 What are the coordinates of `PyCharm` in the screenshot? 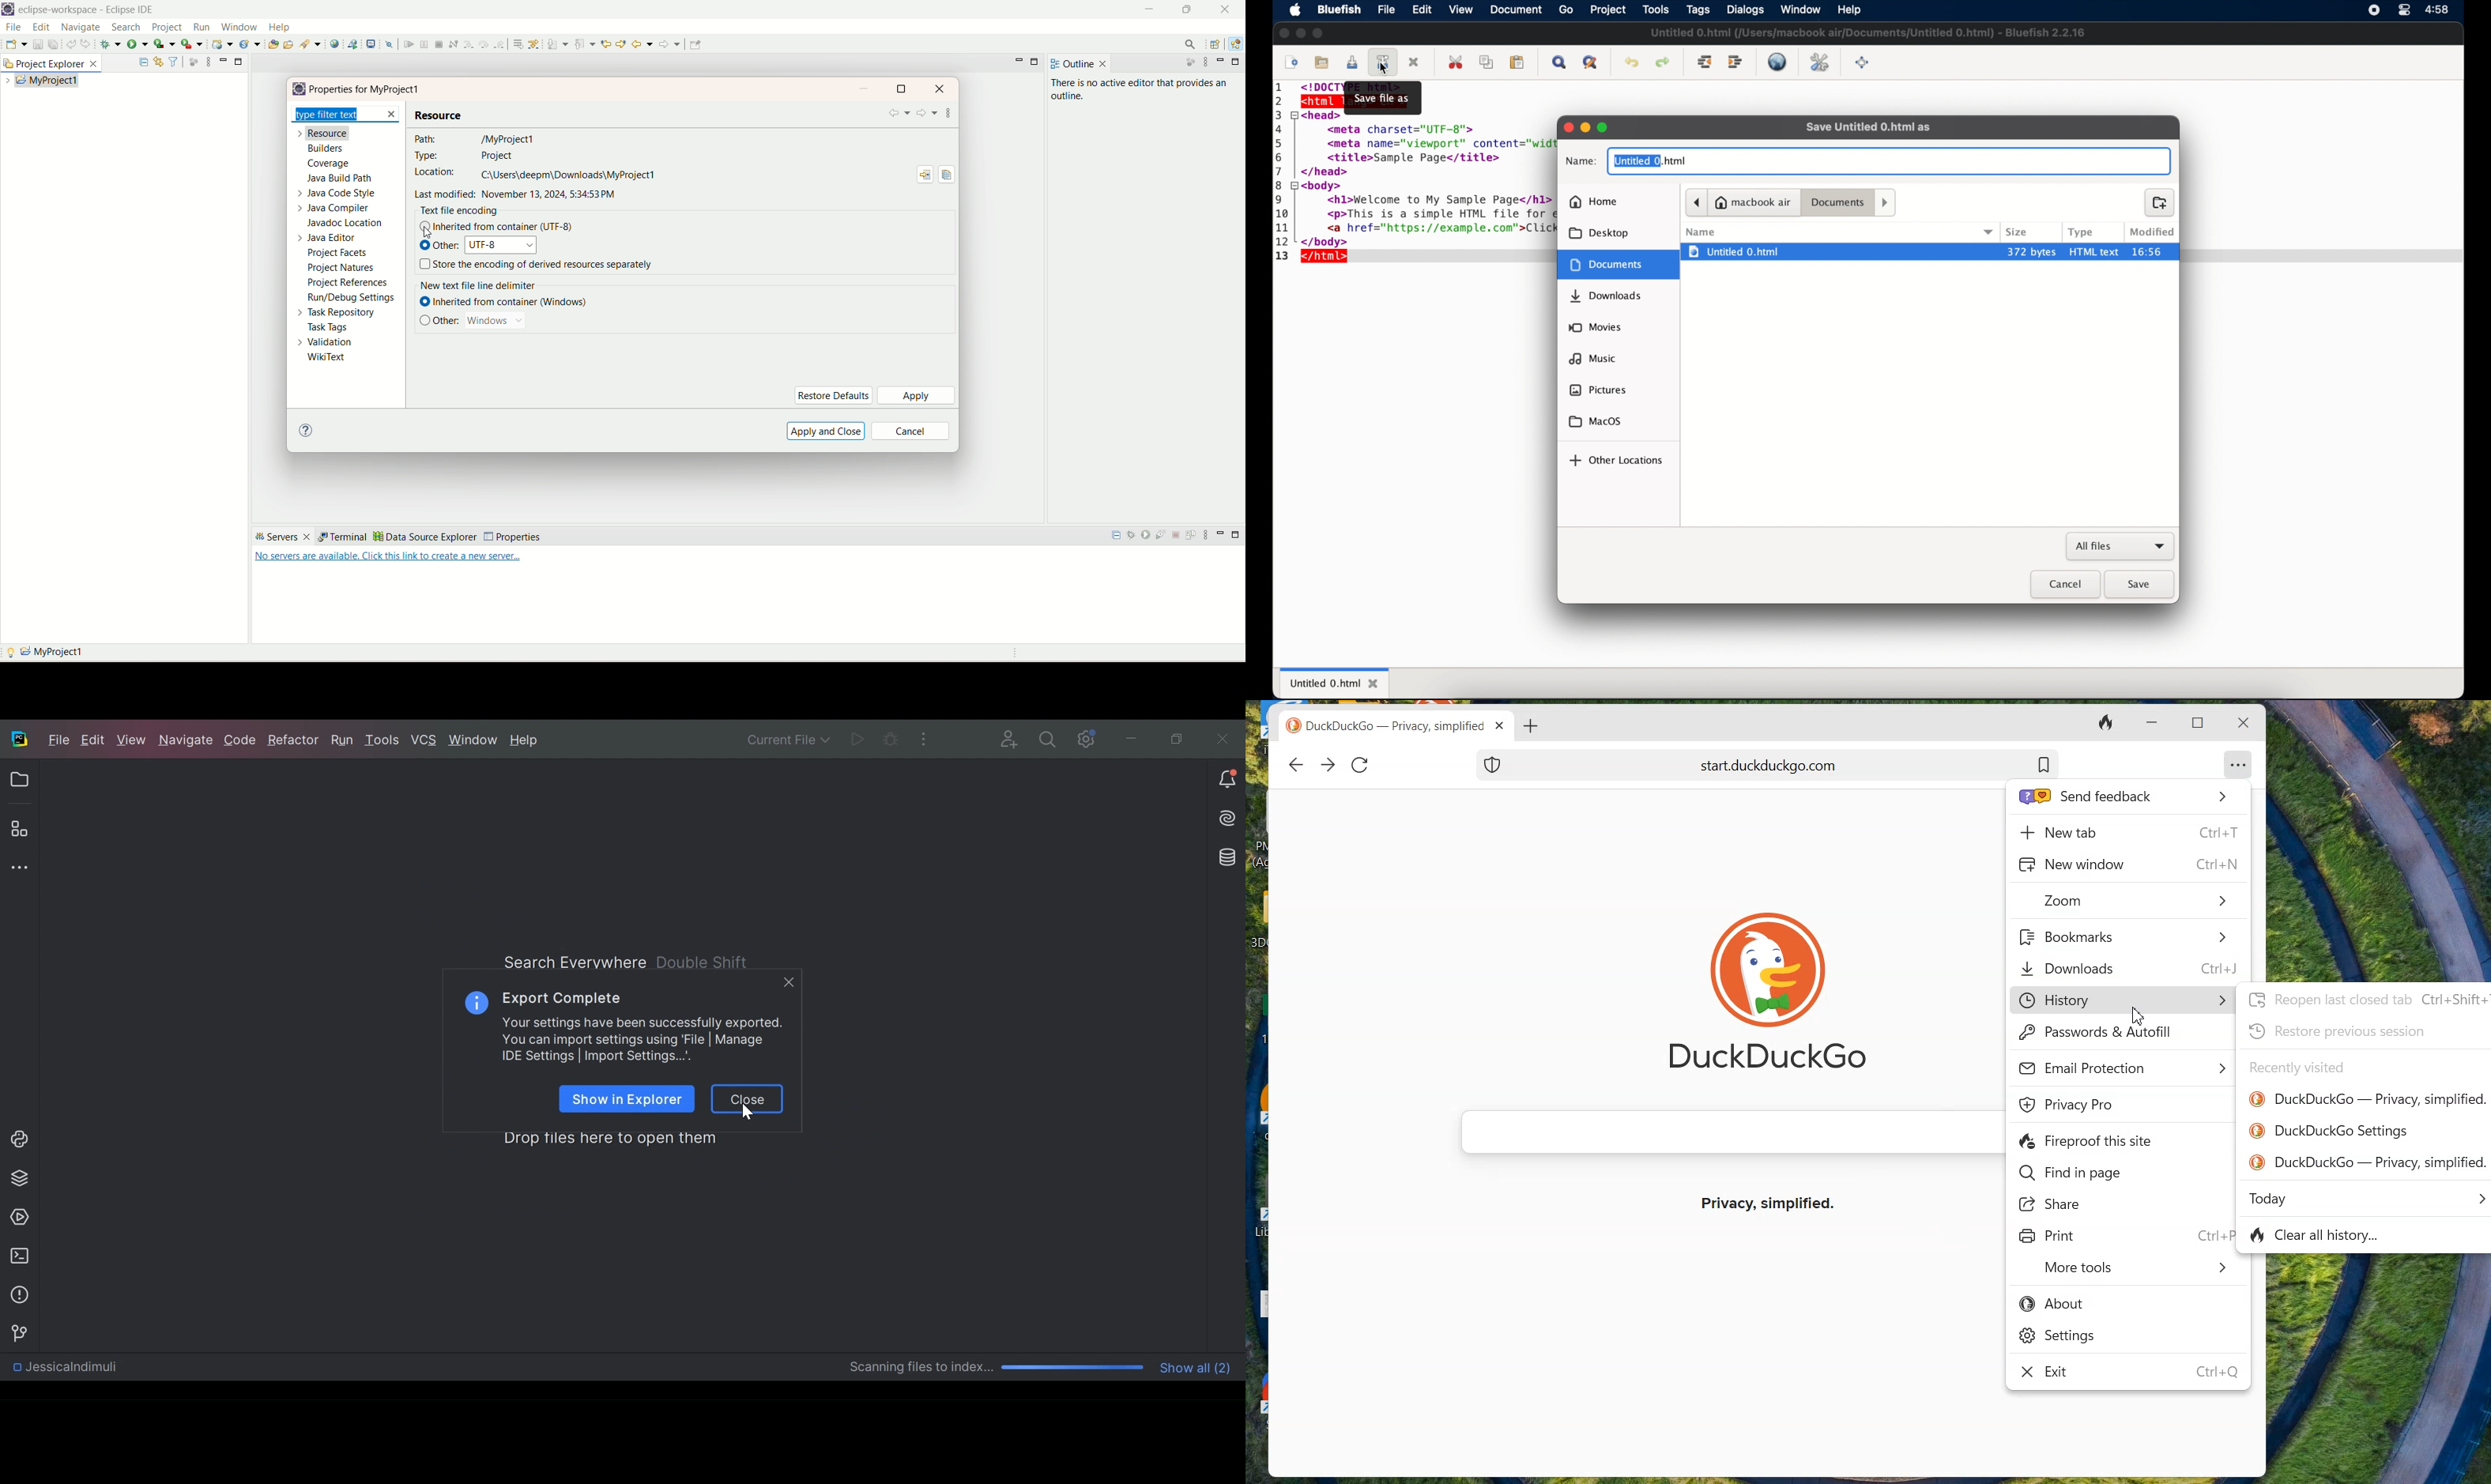 It's located at (19, 738).